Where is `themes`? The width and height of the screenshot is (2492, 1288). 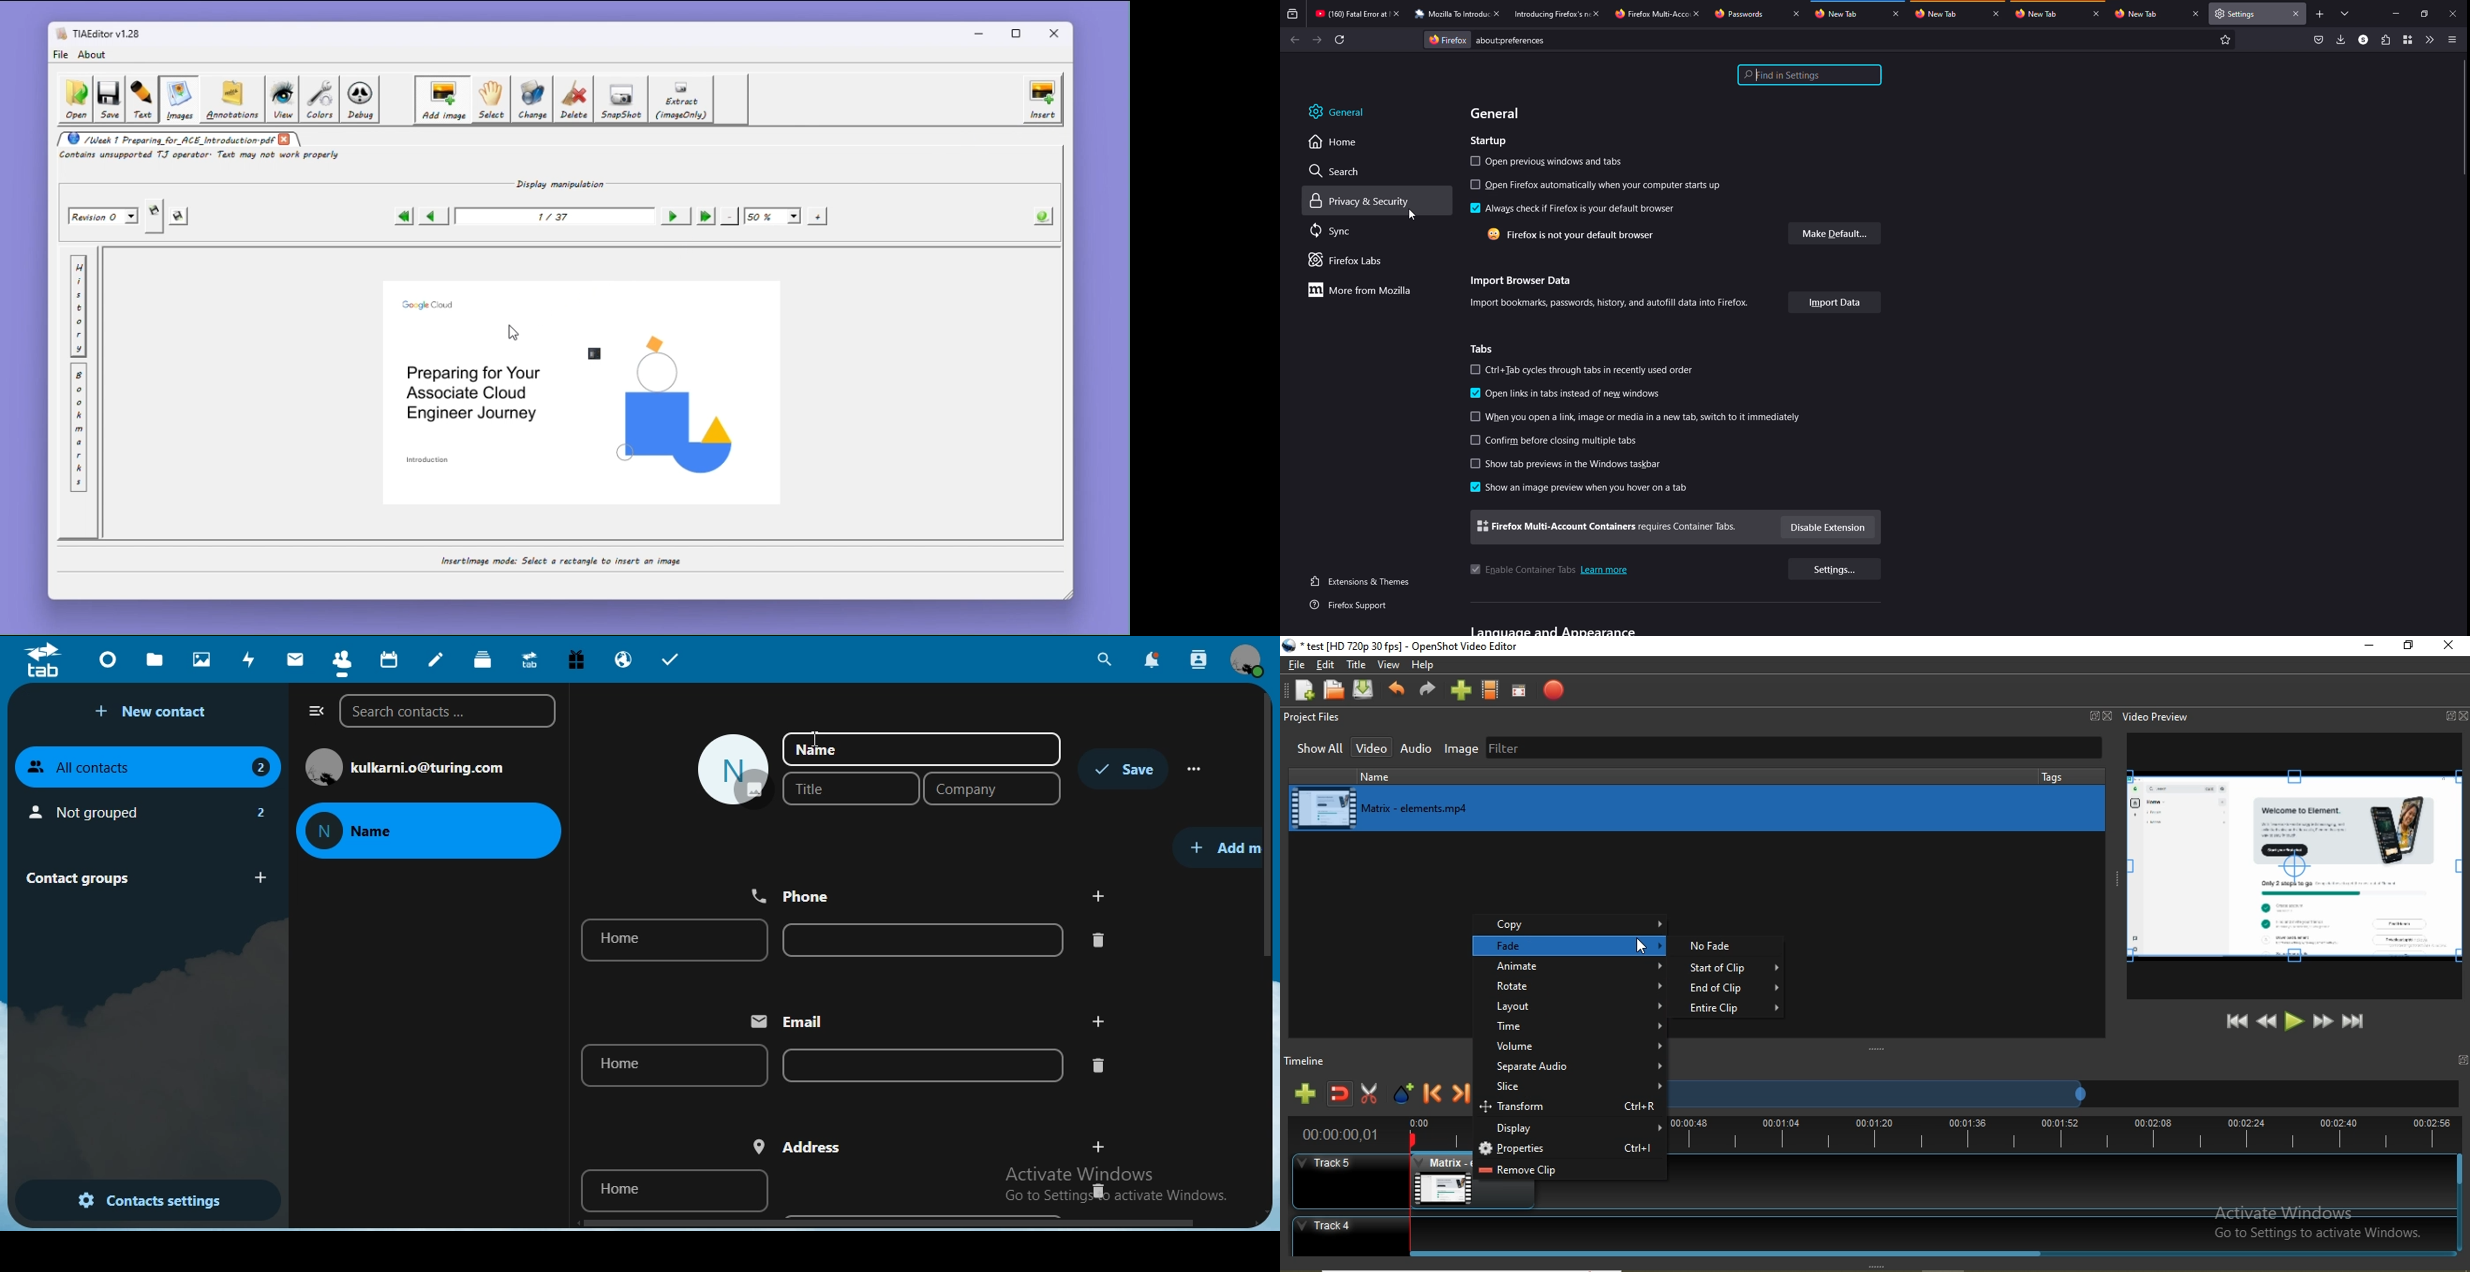
themes is located at coordinates (1363, 582).